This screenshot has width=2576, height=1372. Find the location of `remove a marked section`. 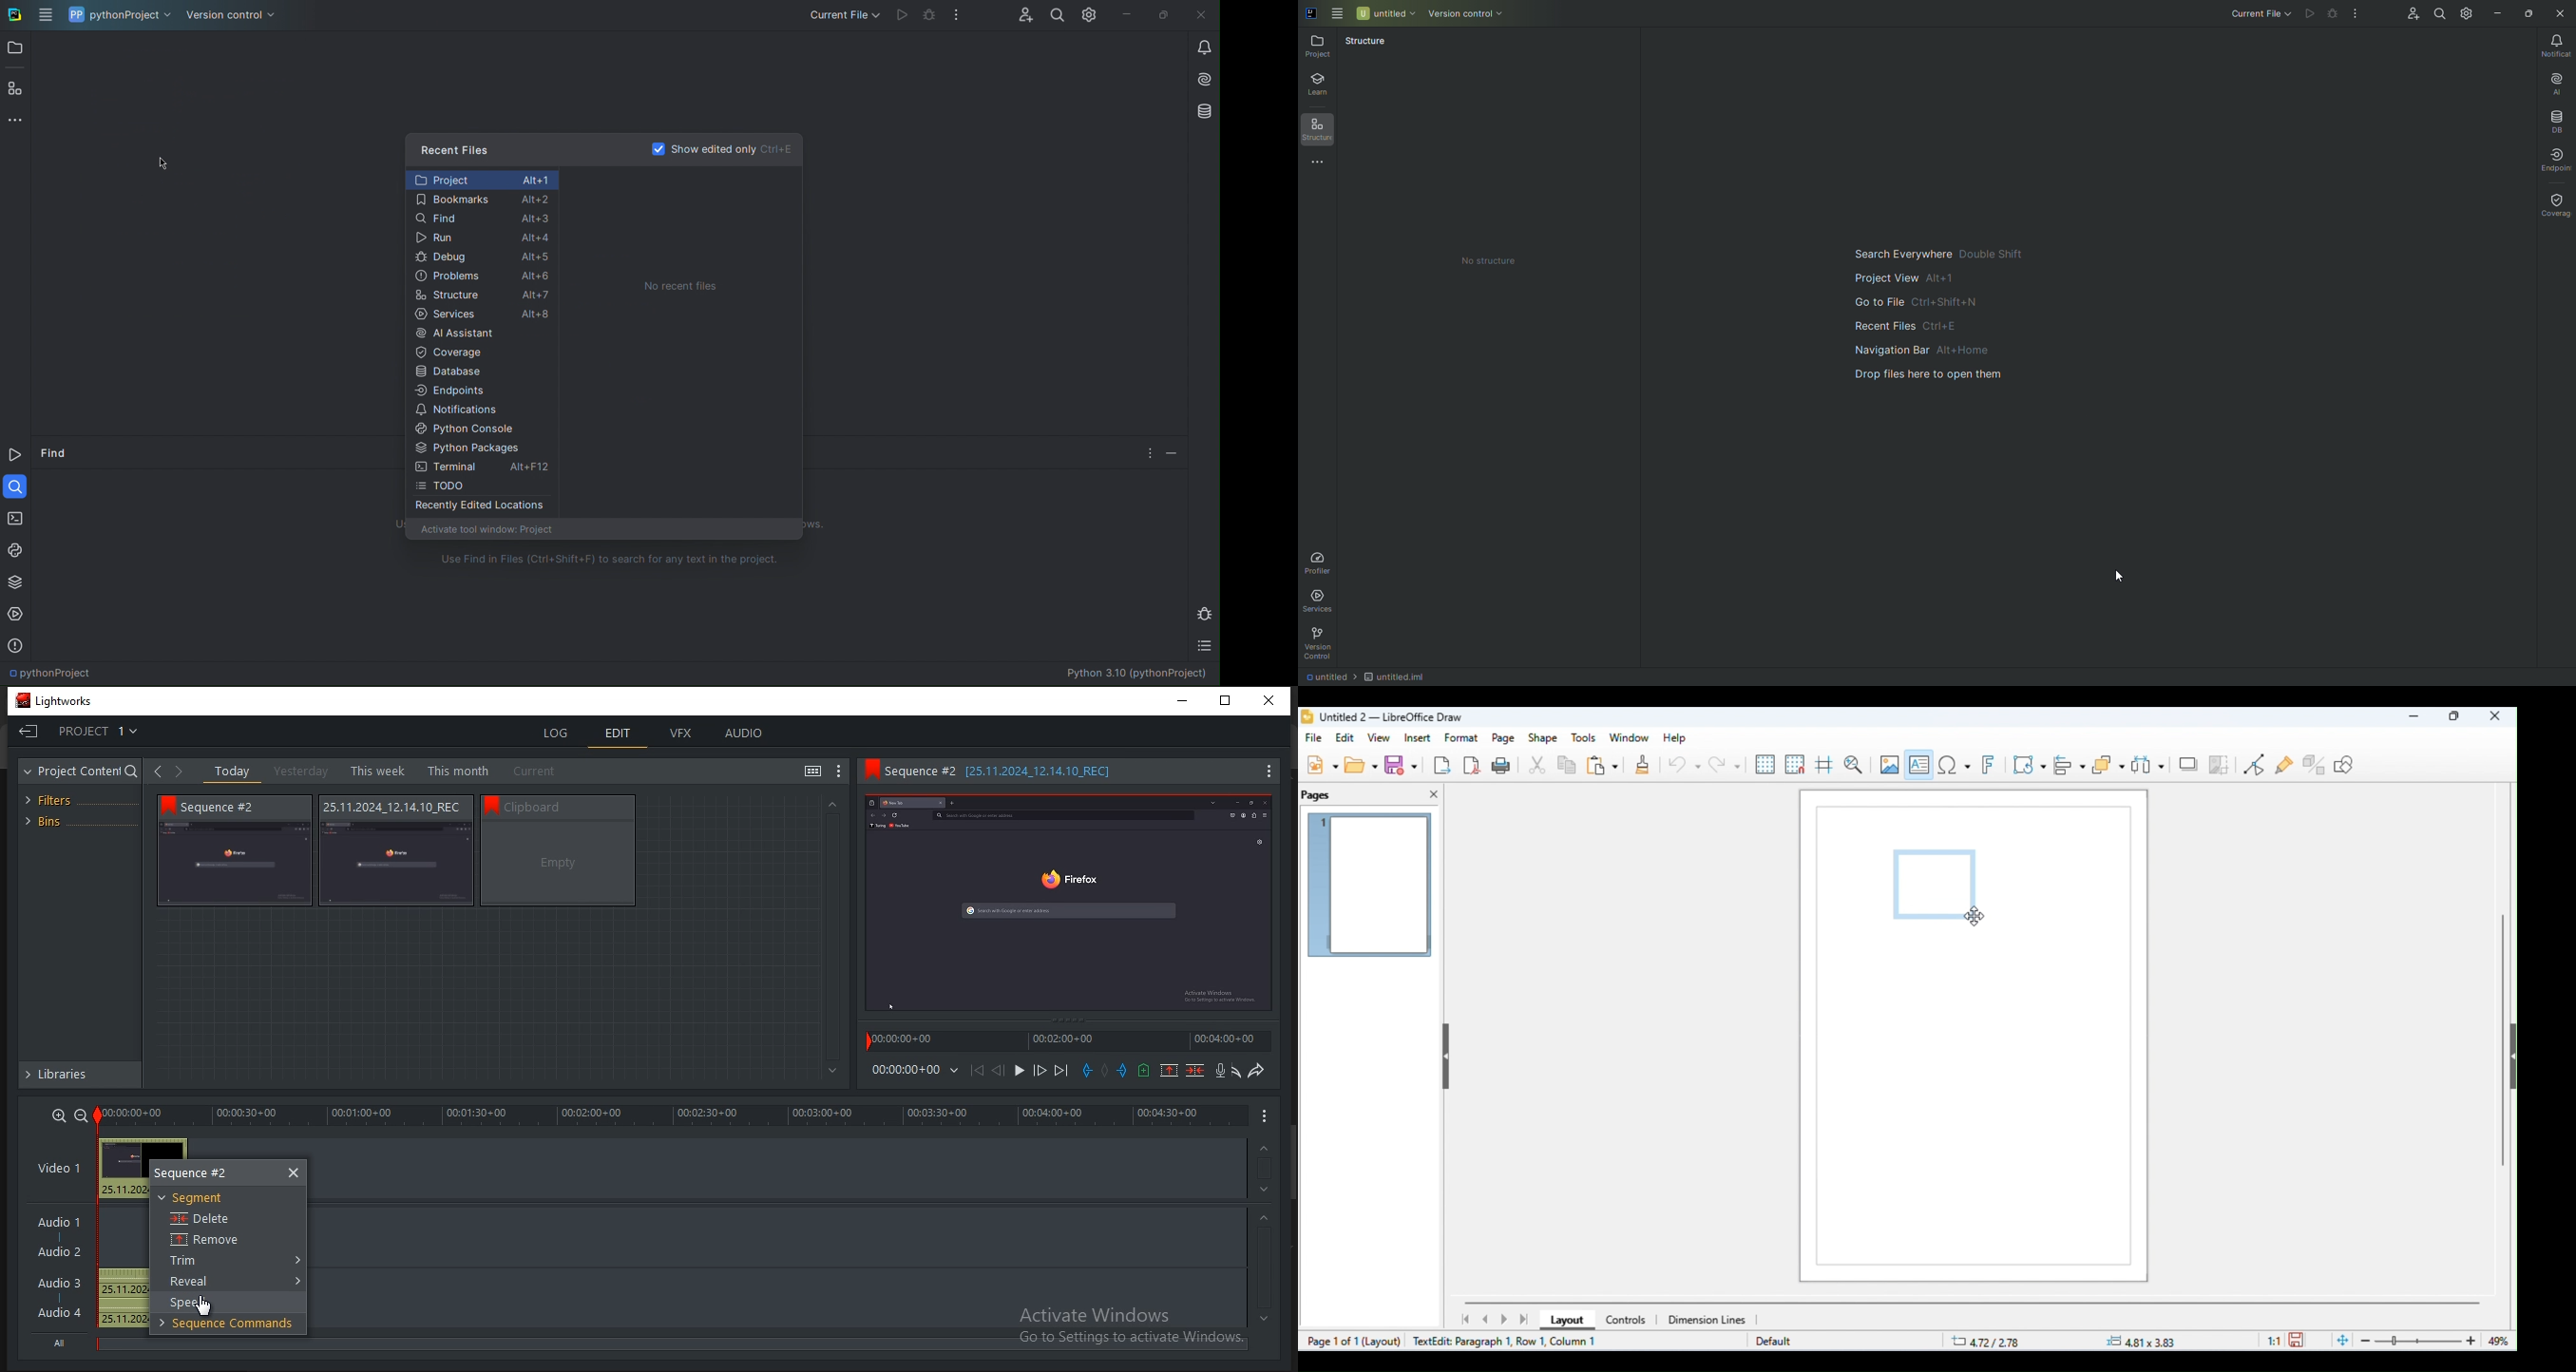

remove a marked section is located at coordinates (1170, 1071).